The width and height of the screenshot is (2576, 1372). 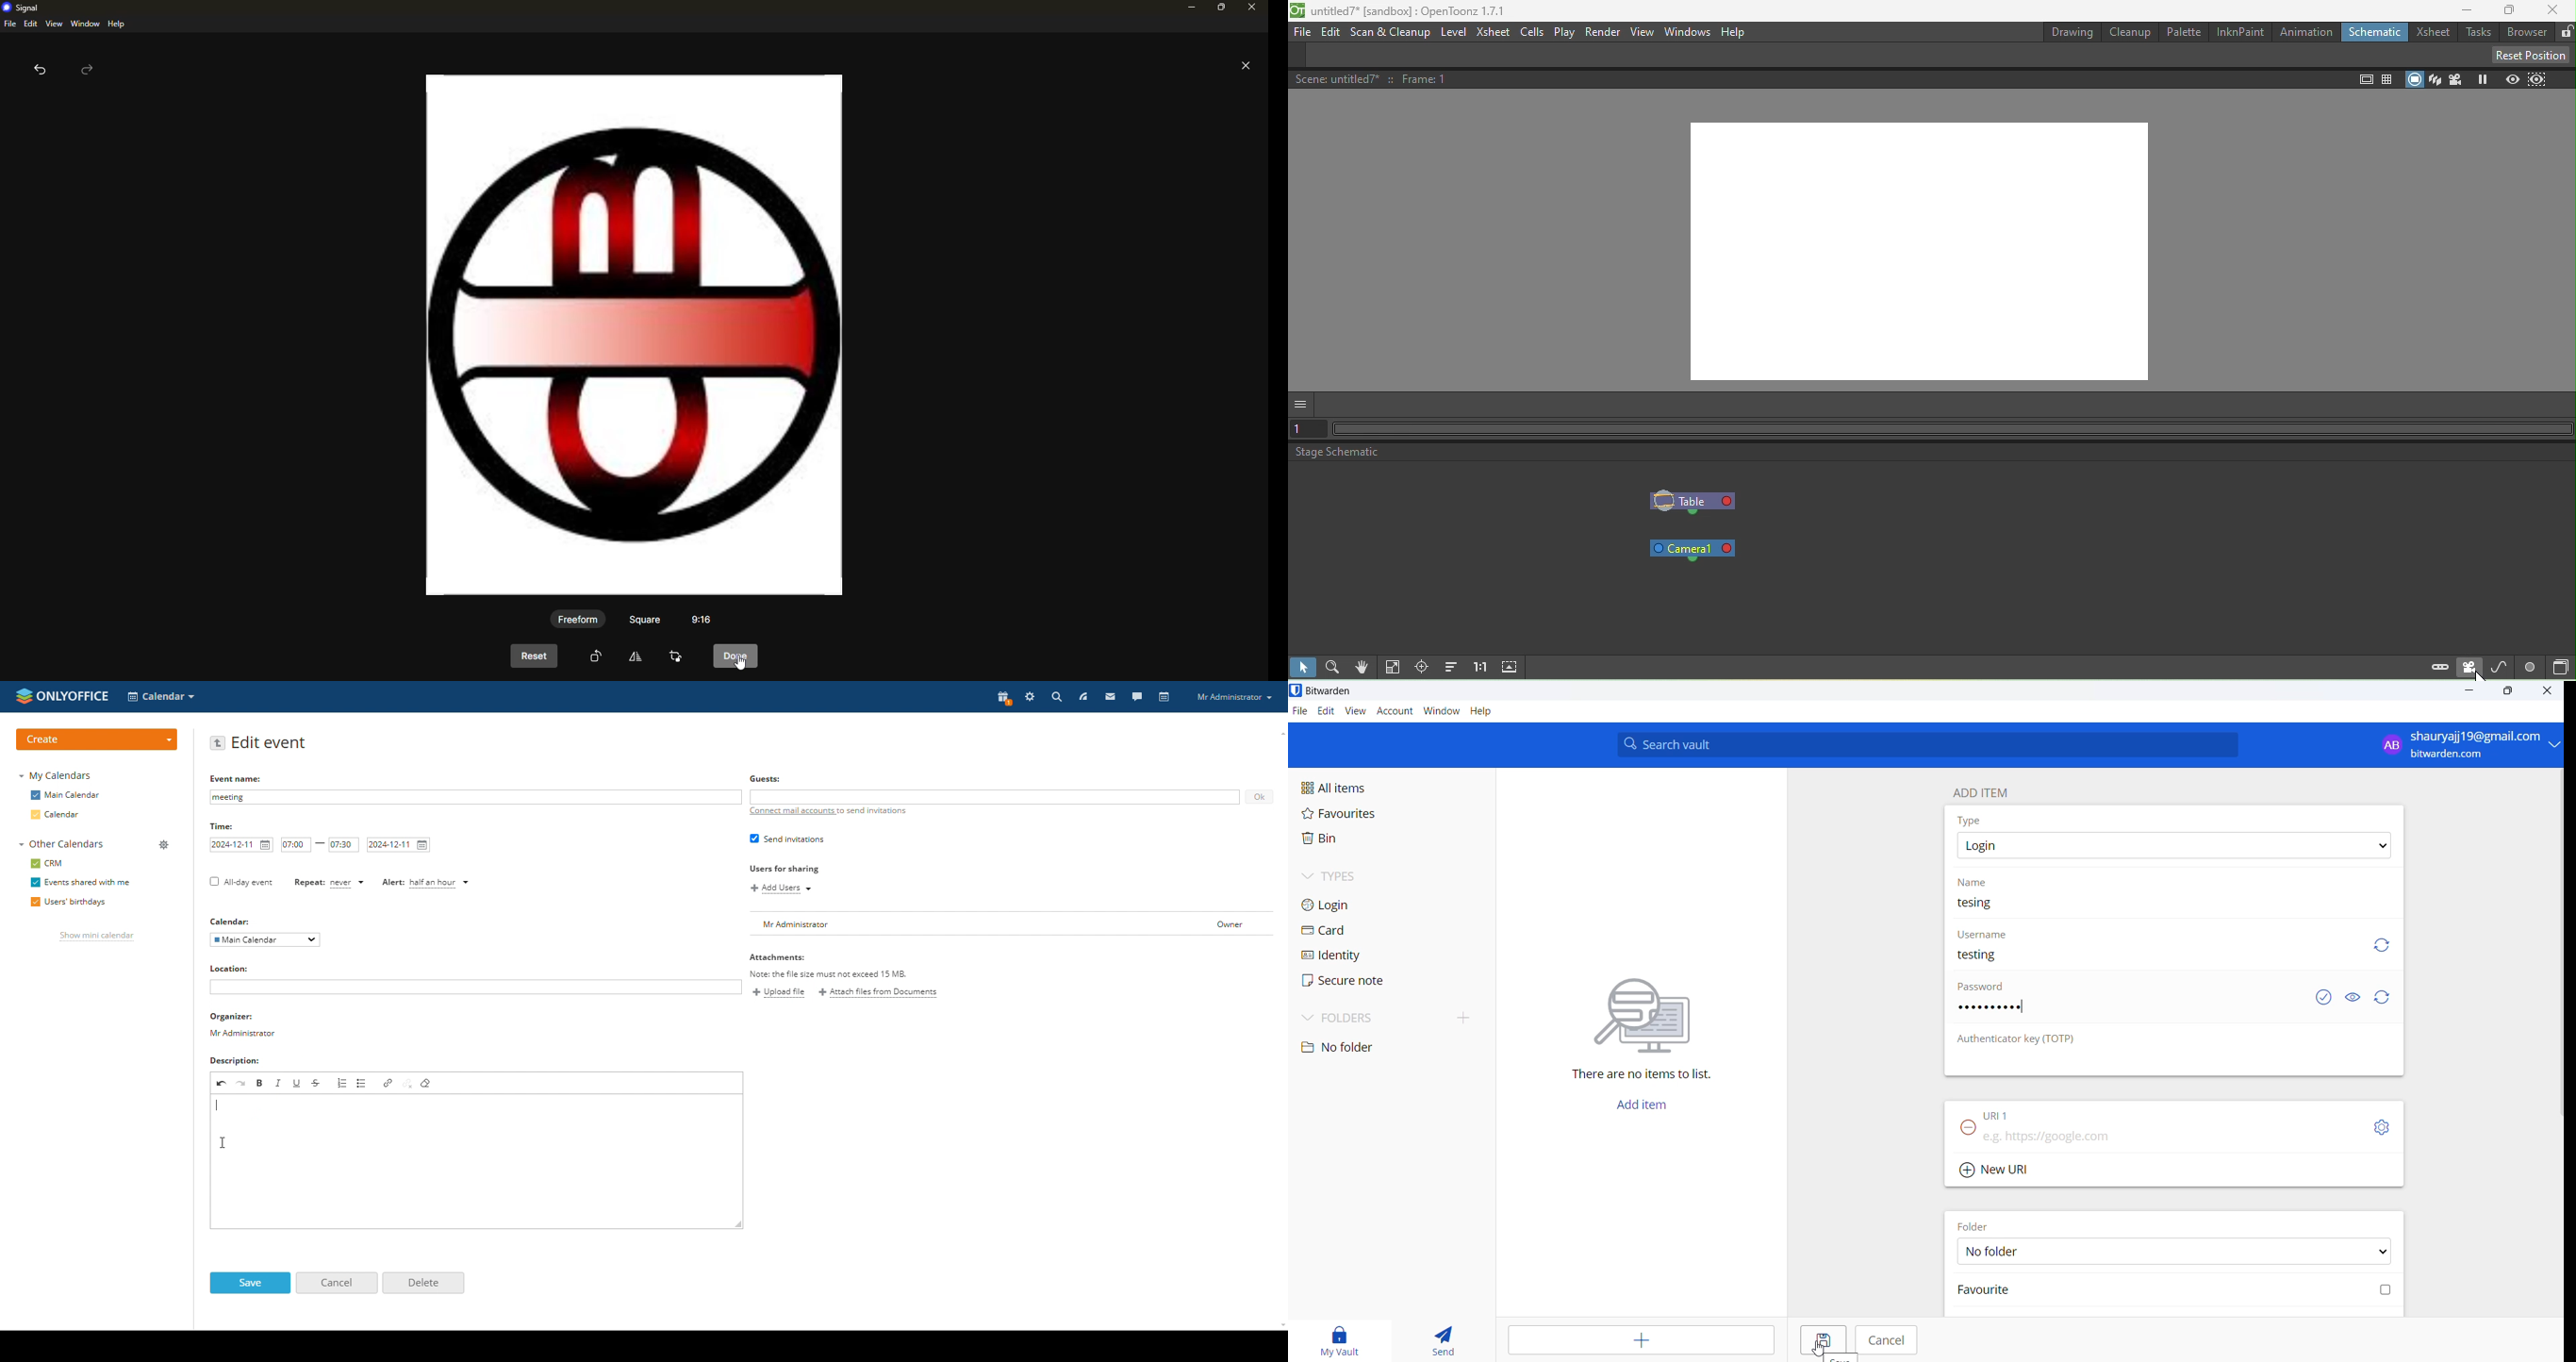 I want to click on Toggle FX/Stage Schematic, so click(x=2557, y=667).